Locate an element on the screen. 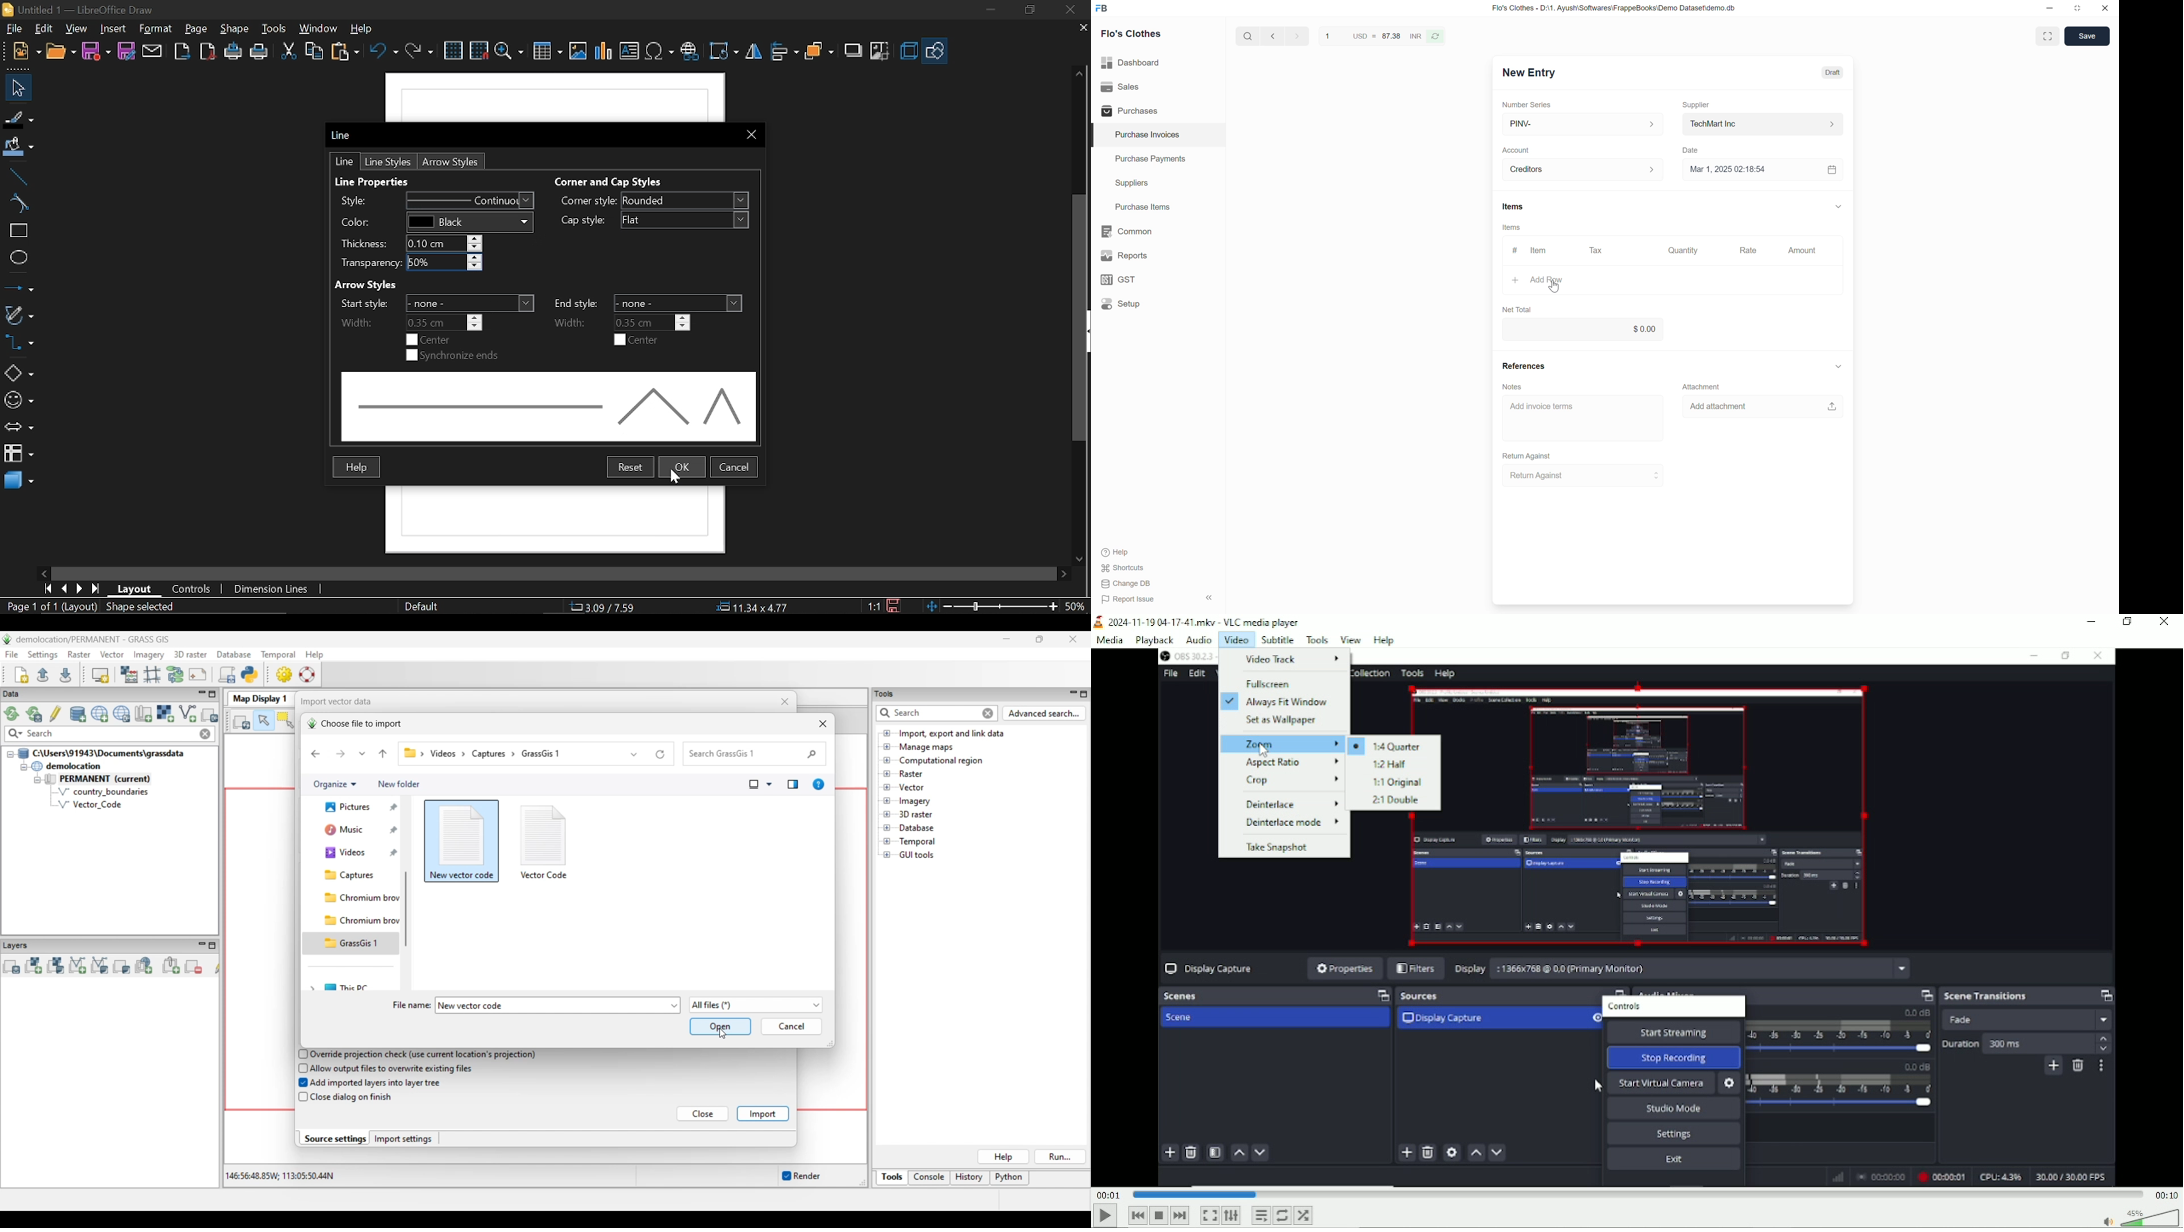 The height and width of the screenshot is (1232, 2184). Items is located at coordinates (1512, 227).